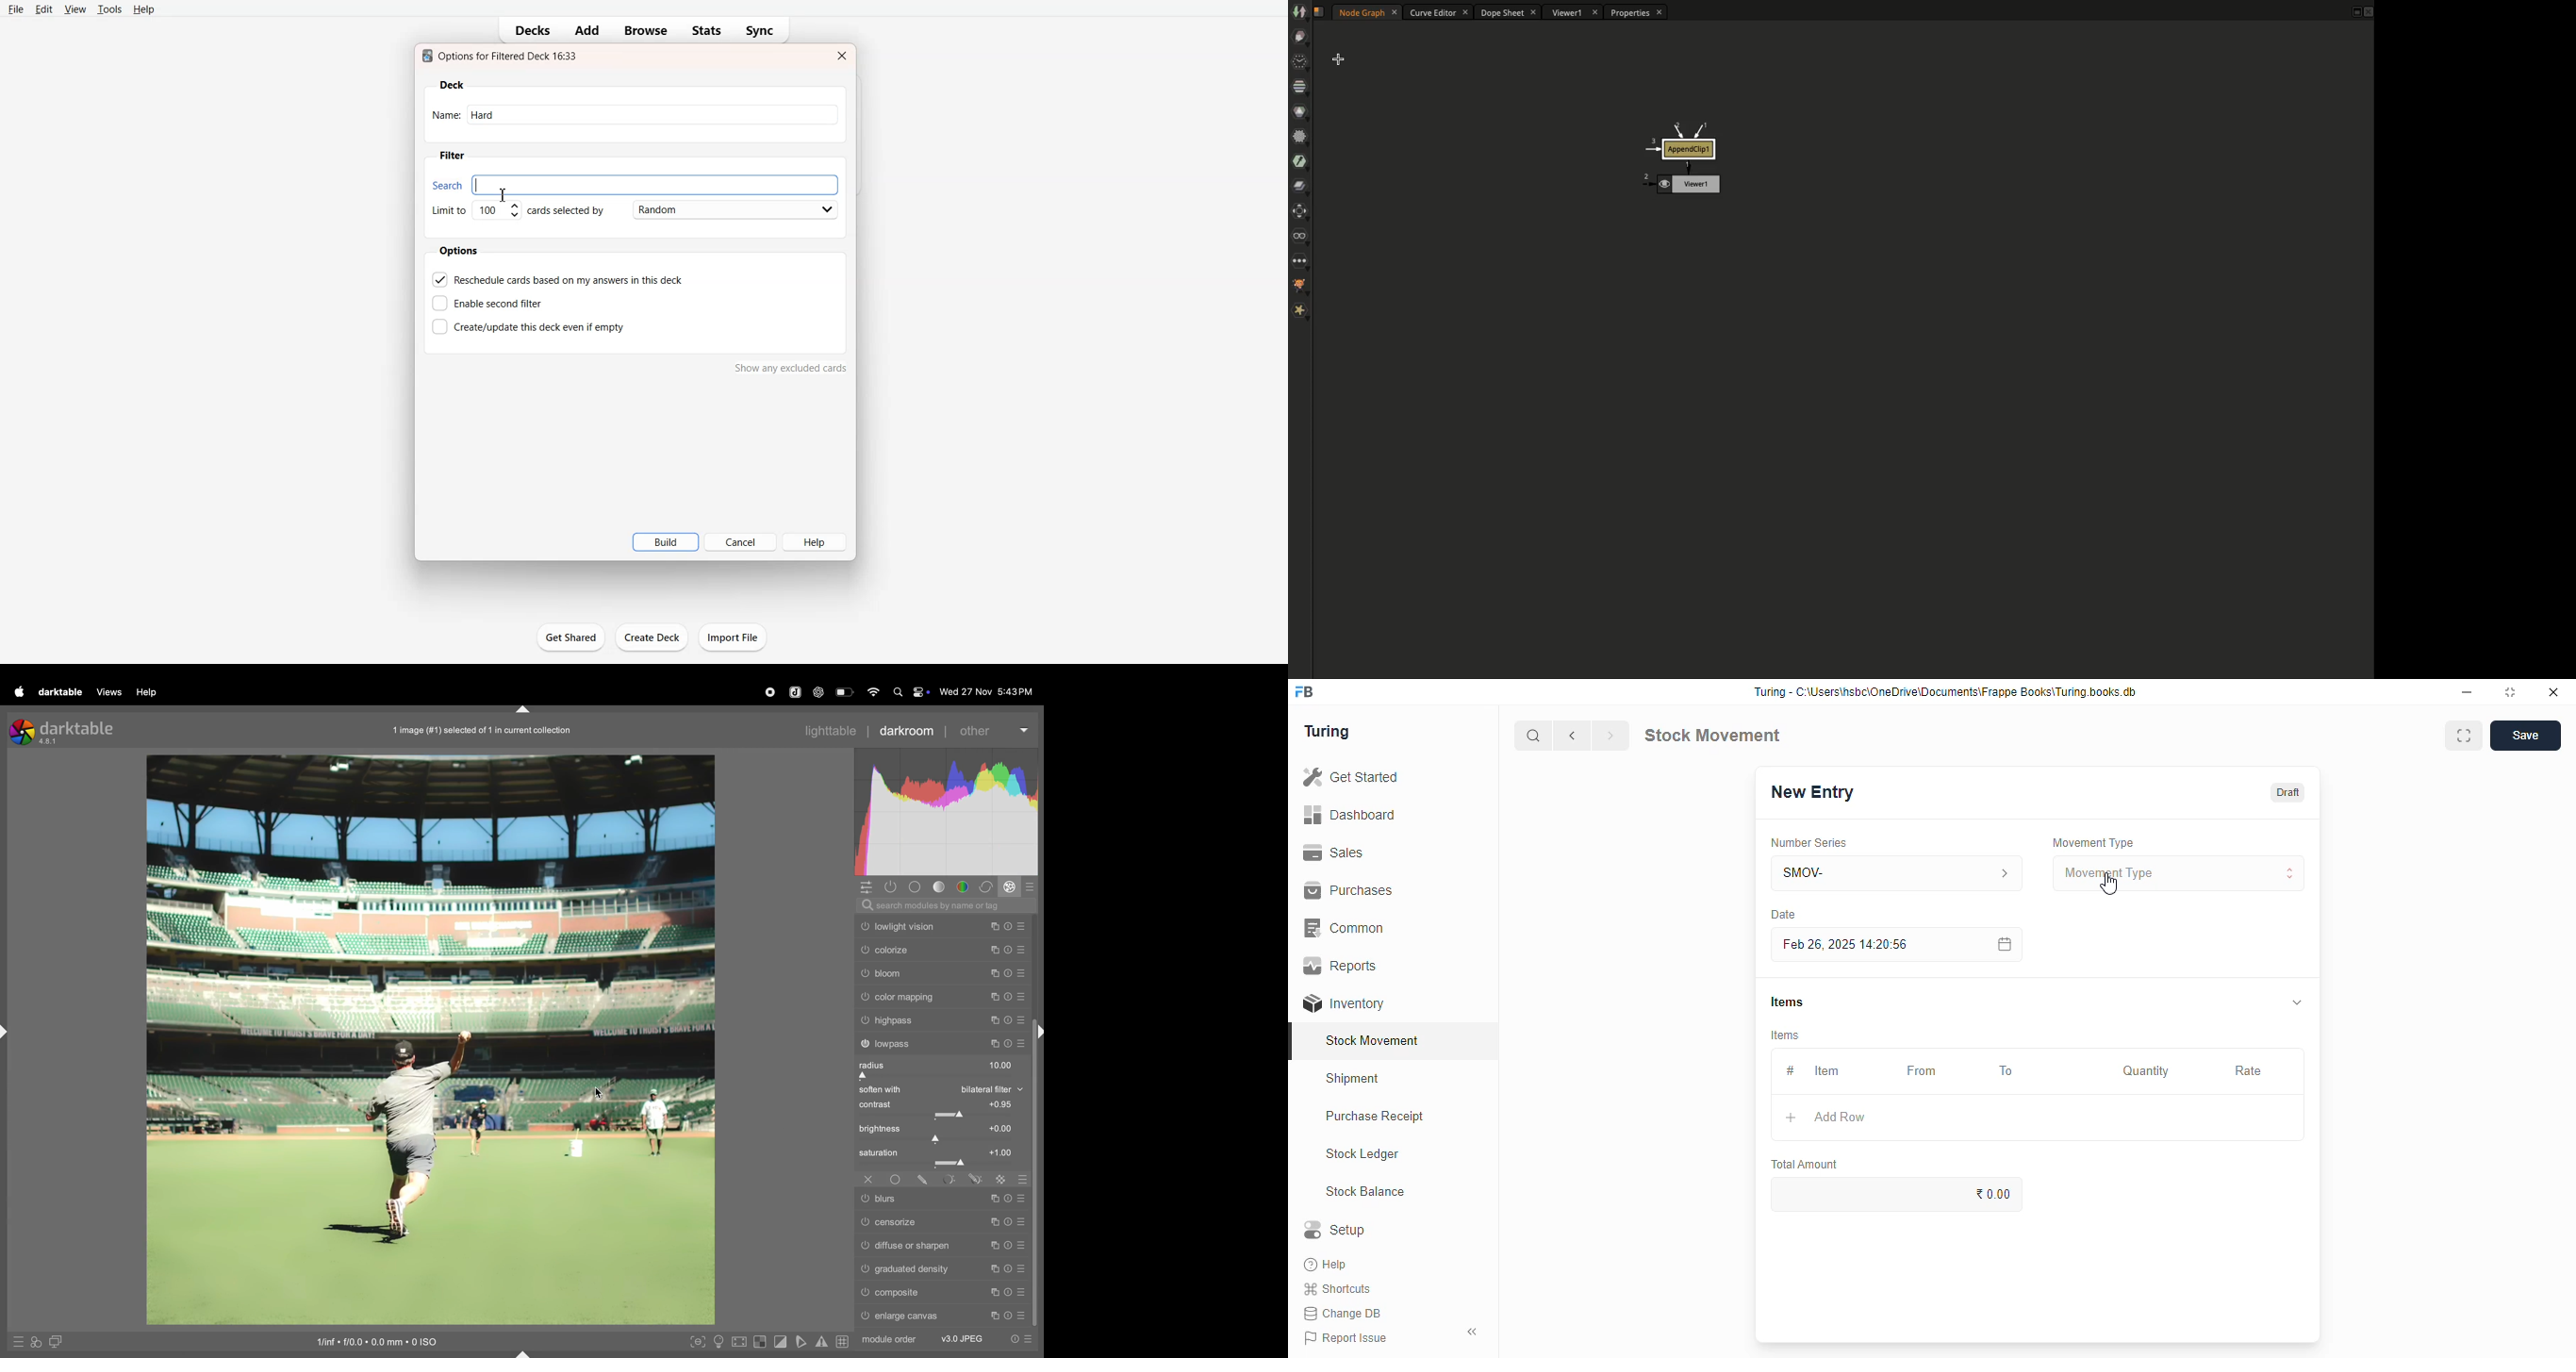 The height and width of the screenshot is (1372, 2576). I want to click on Date, so click(1783, 914).